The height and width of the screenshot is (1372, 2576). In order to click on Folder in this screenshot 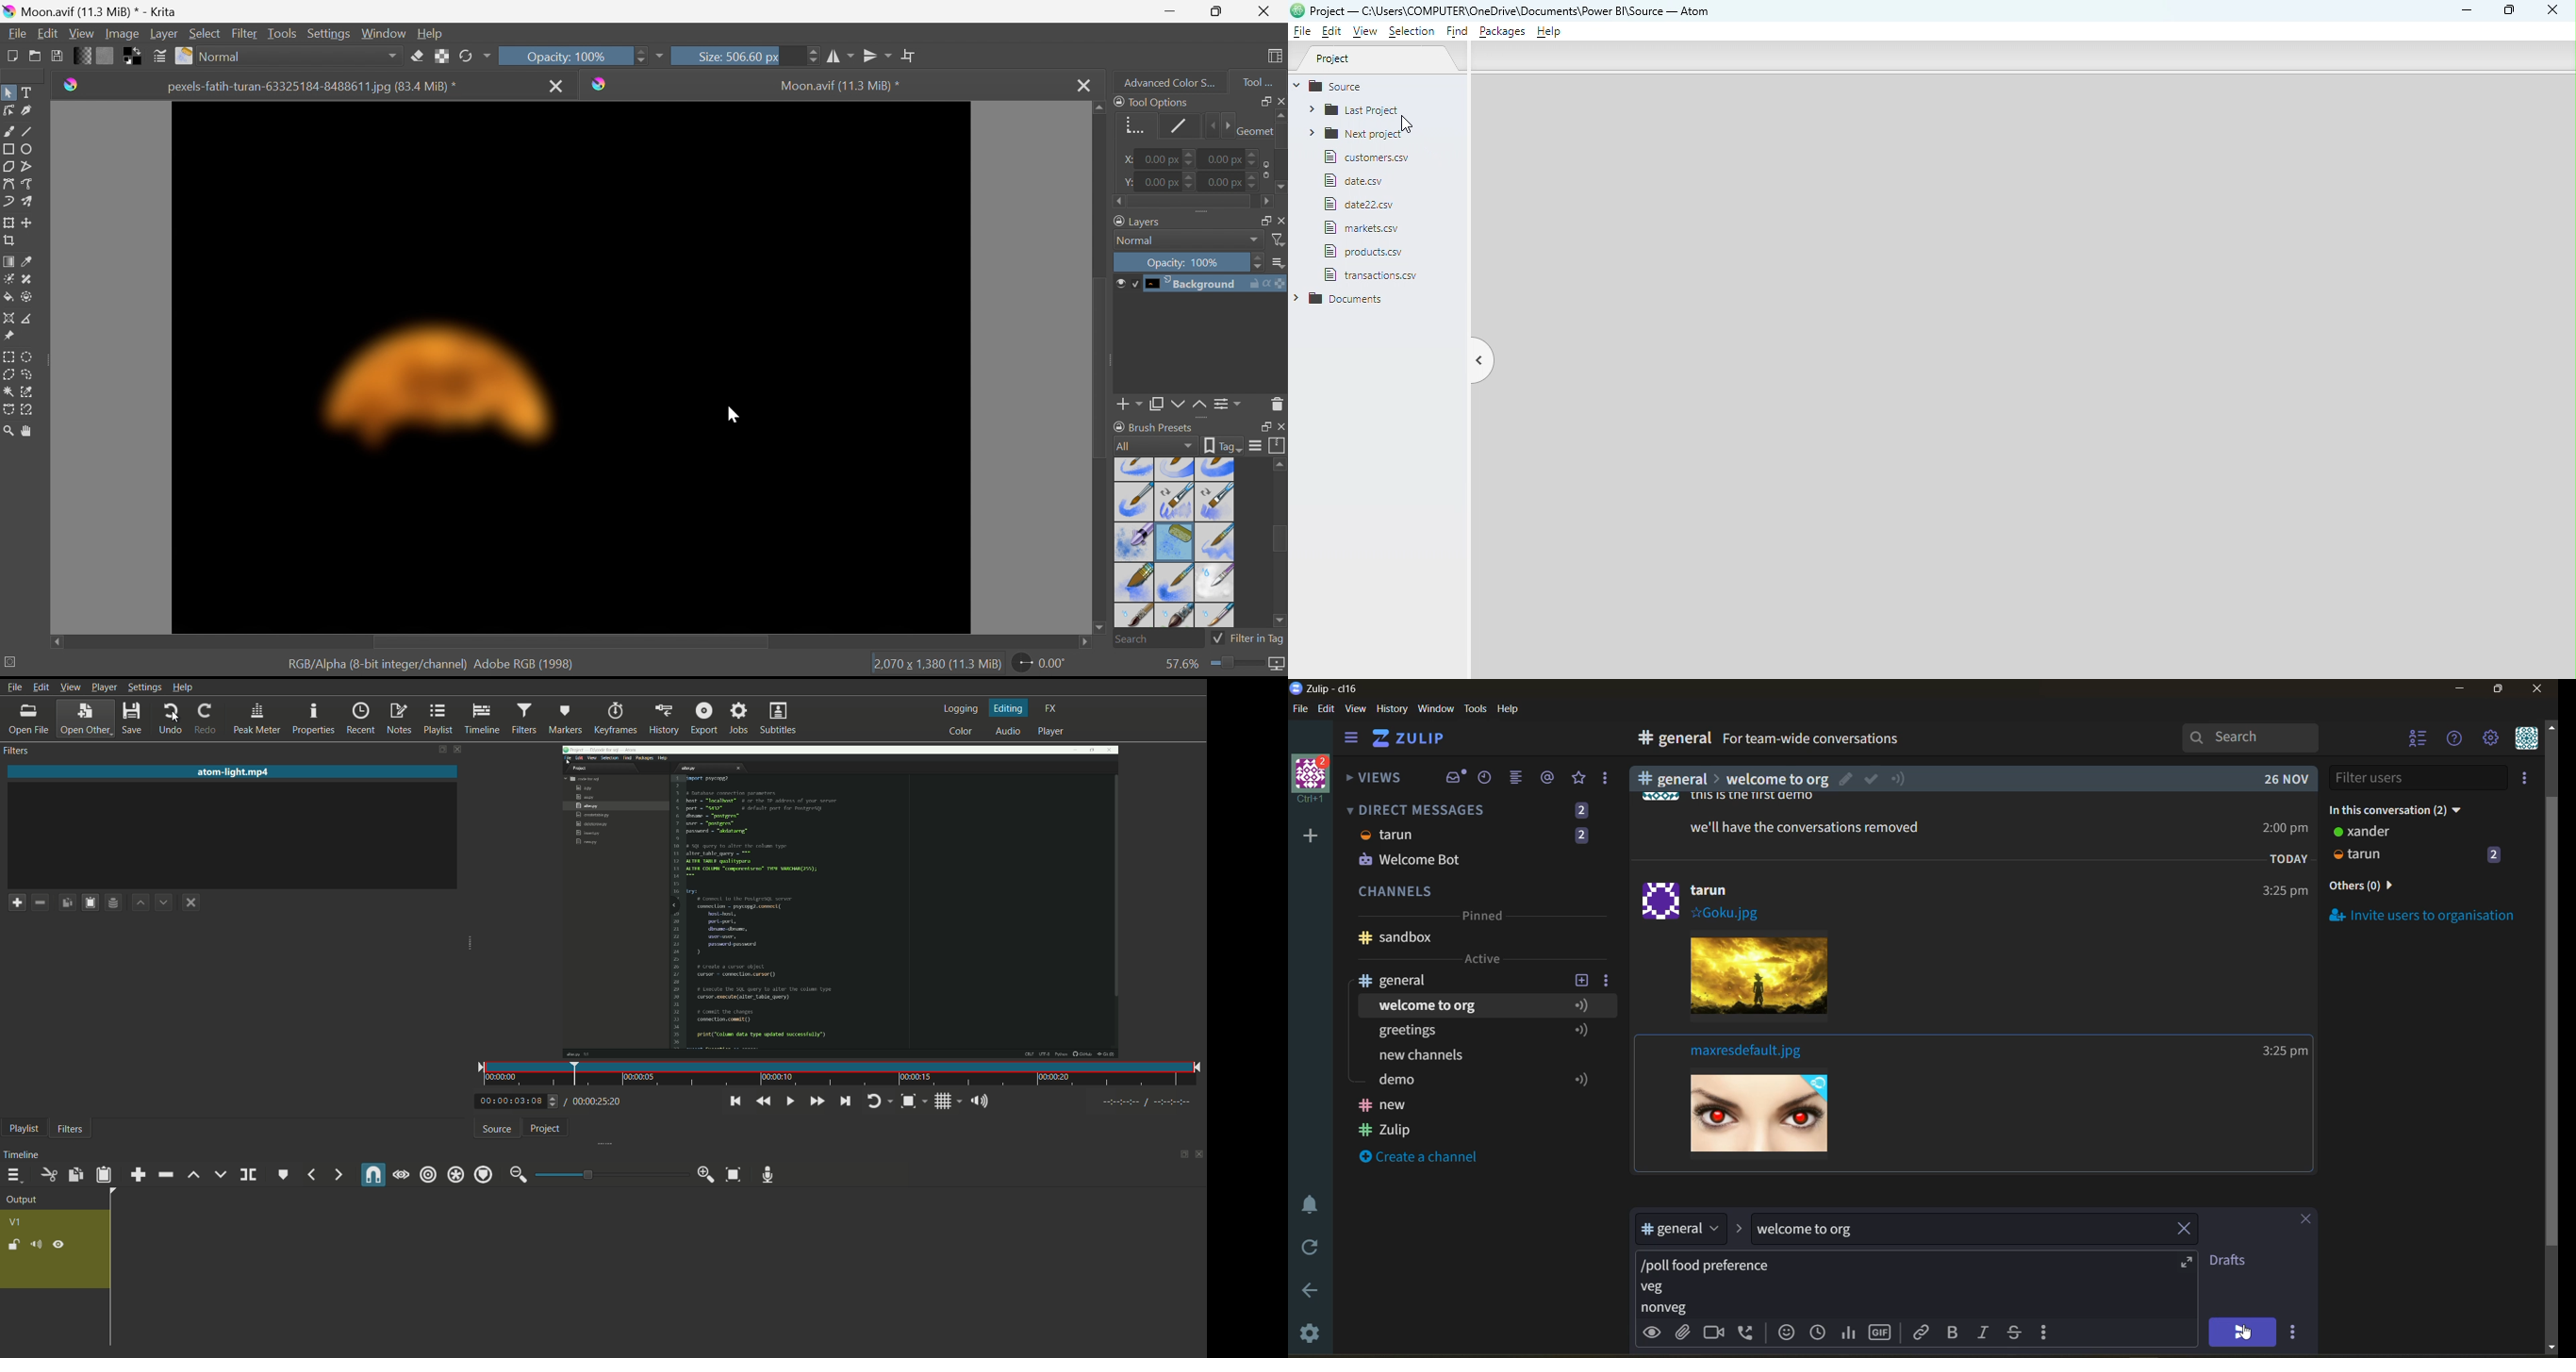, I will do `click(1376, 112)`.